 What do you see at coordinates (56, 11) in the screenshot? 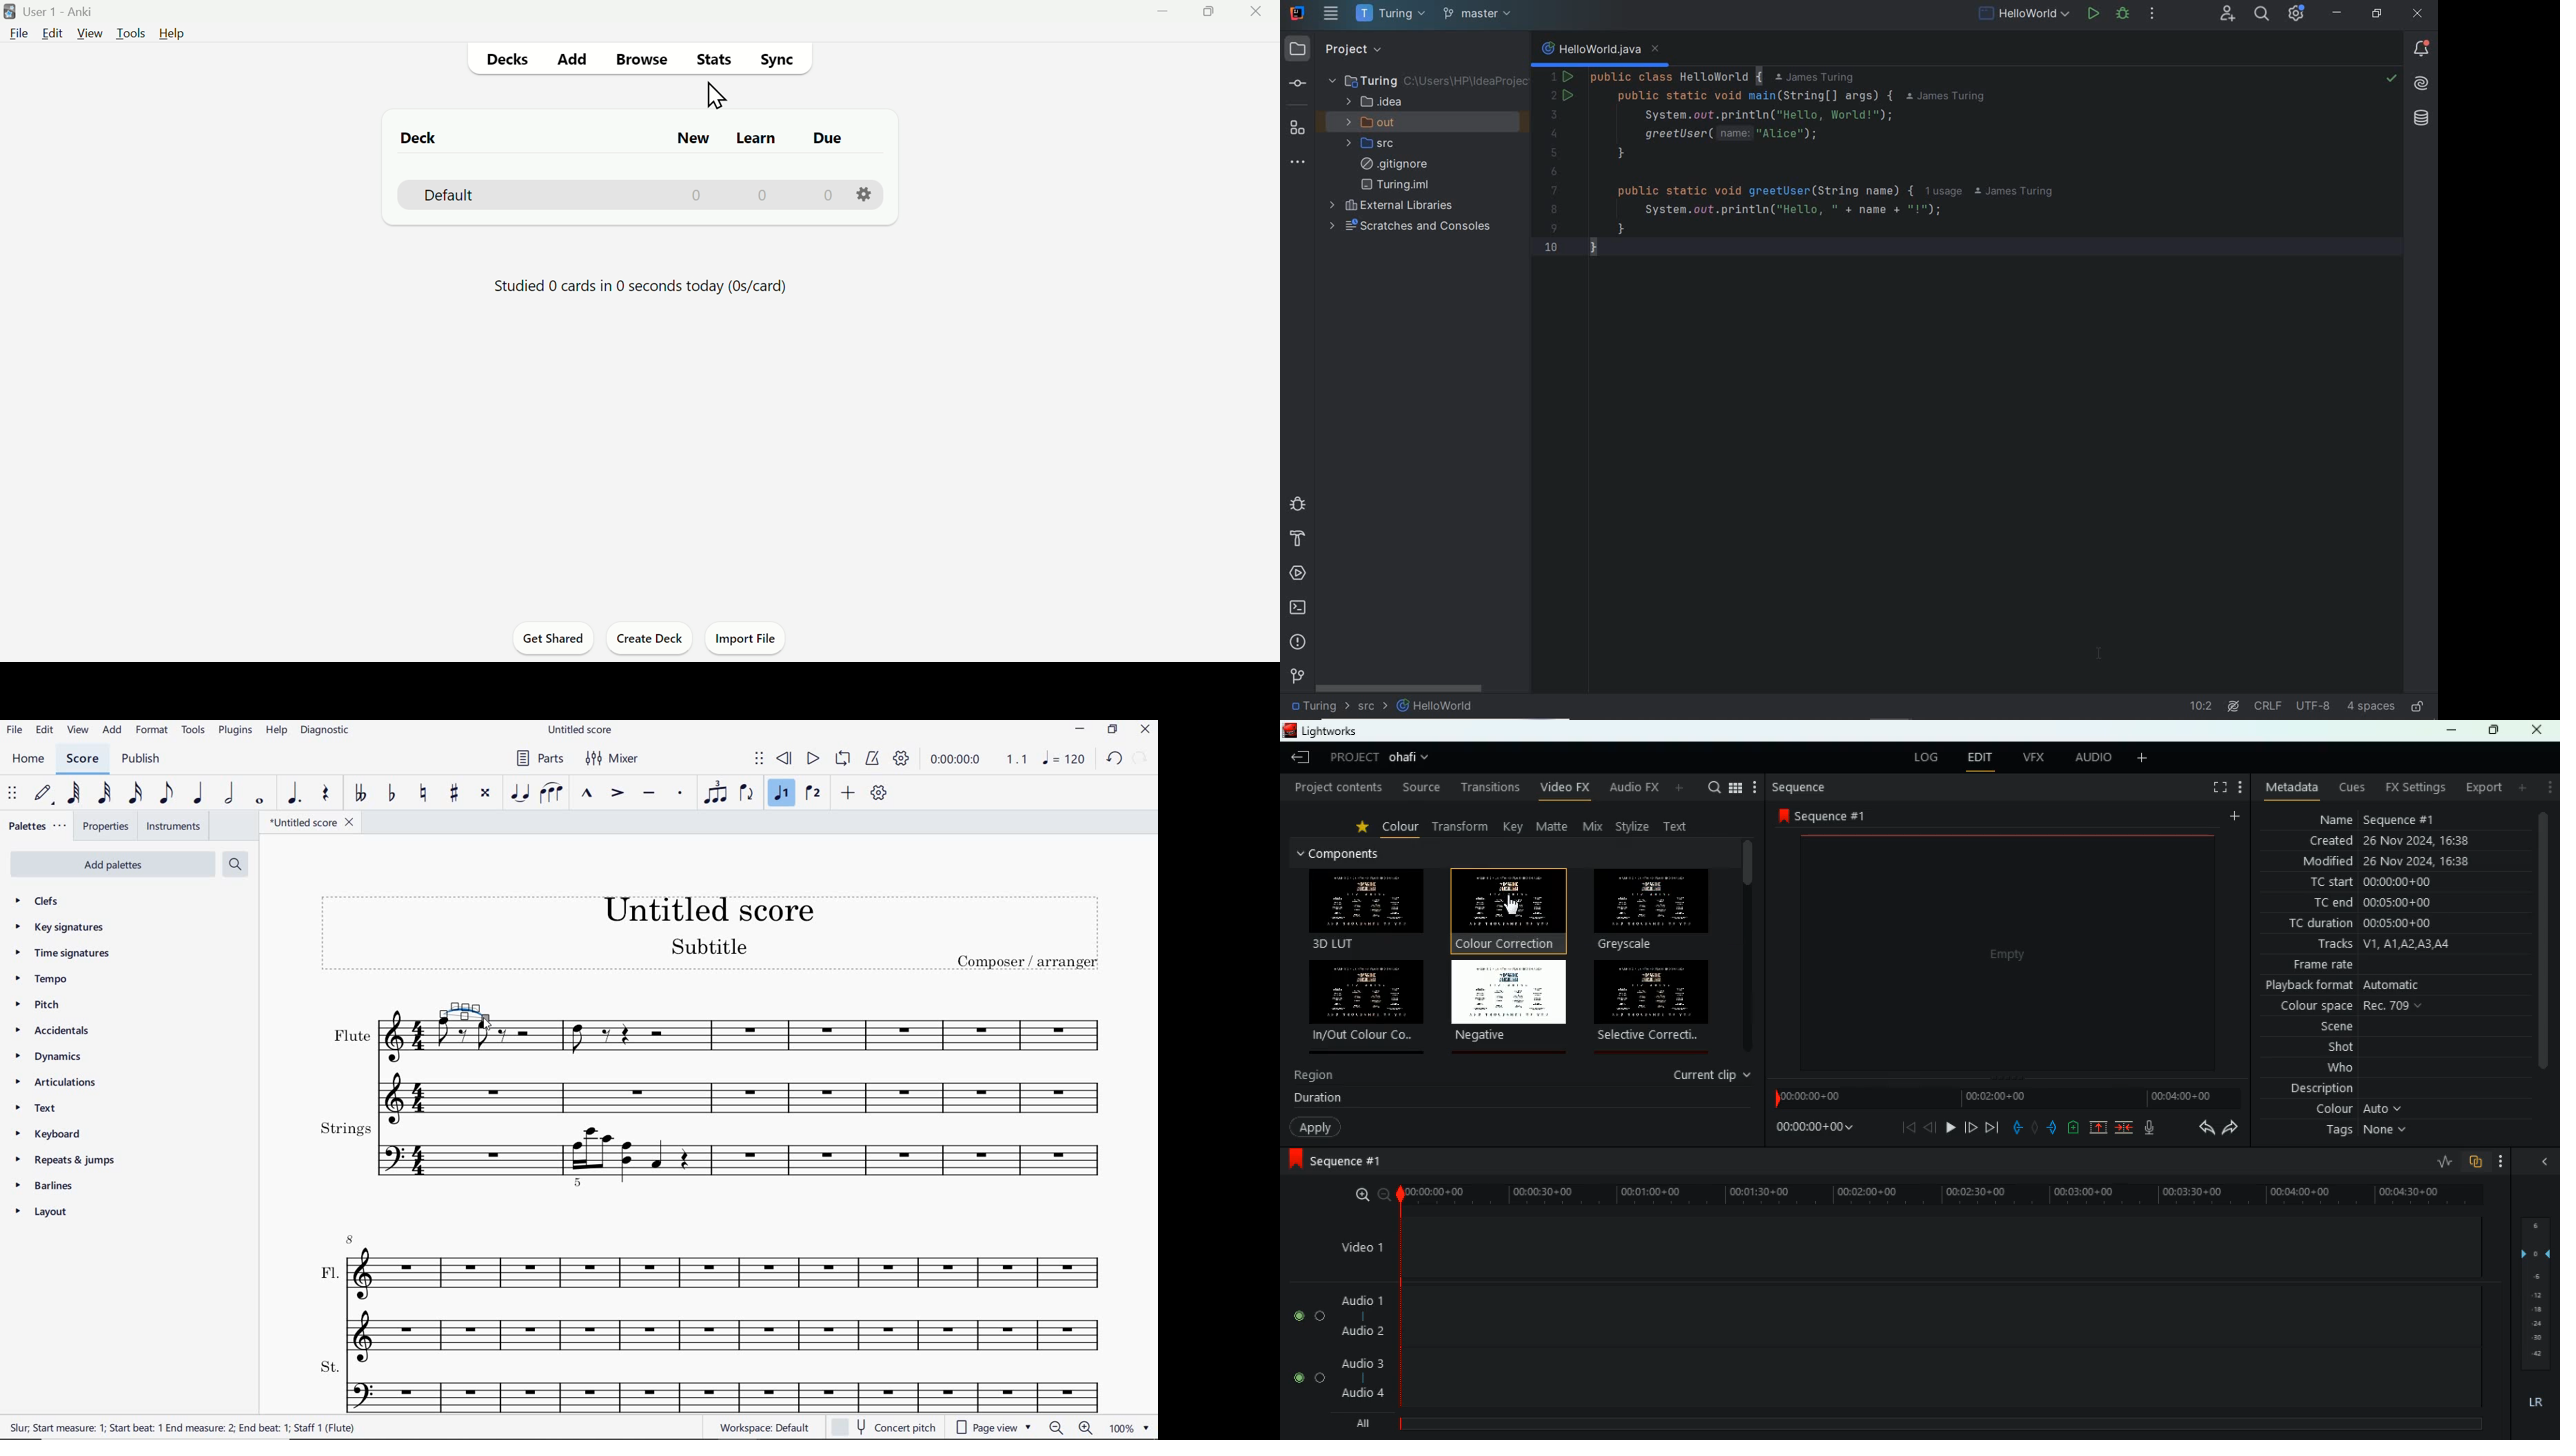
I see `User 1 - Anki` at bounding box center [56, 11].